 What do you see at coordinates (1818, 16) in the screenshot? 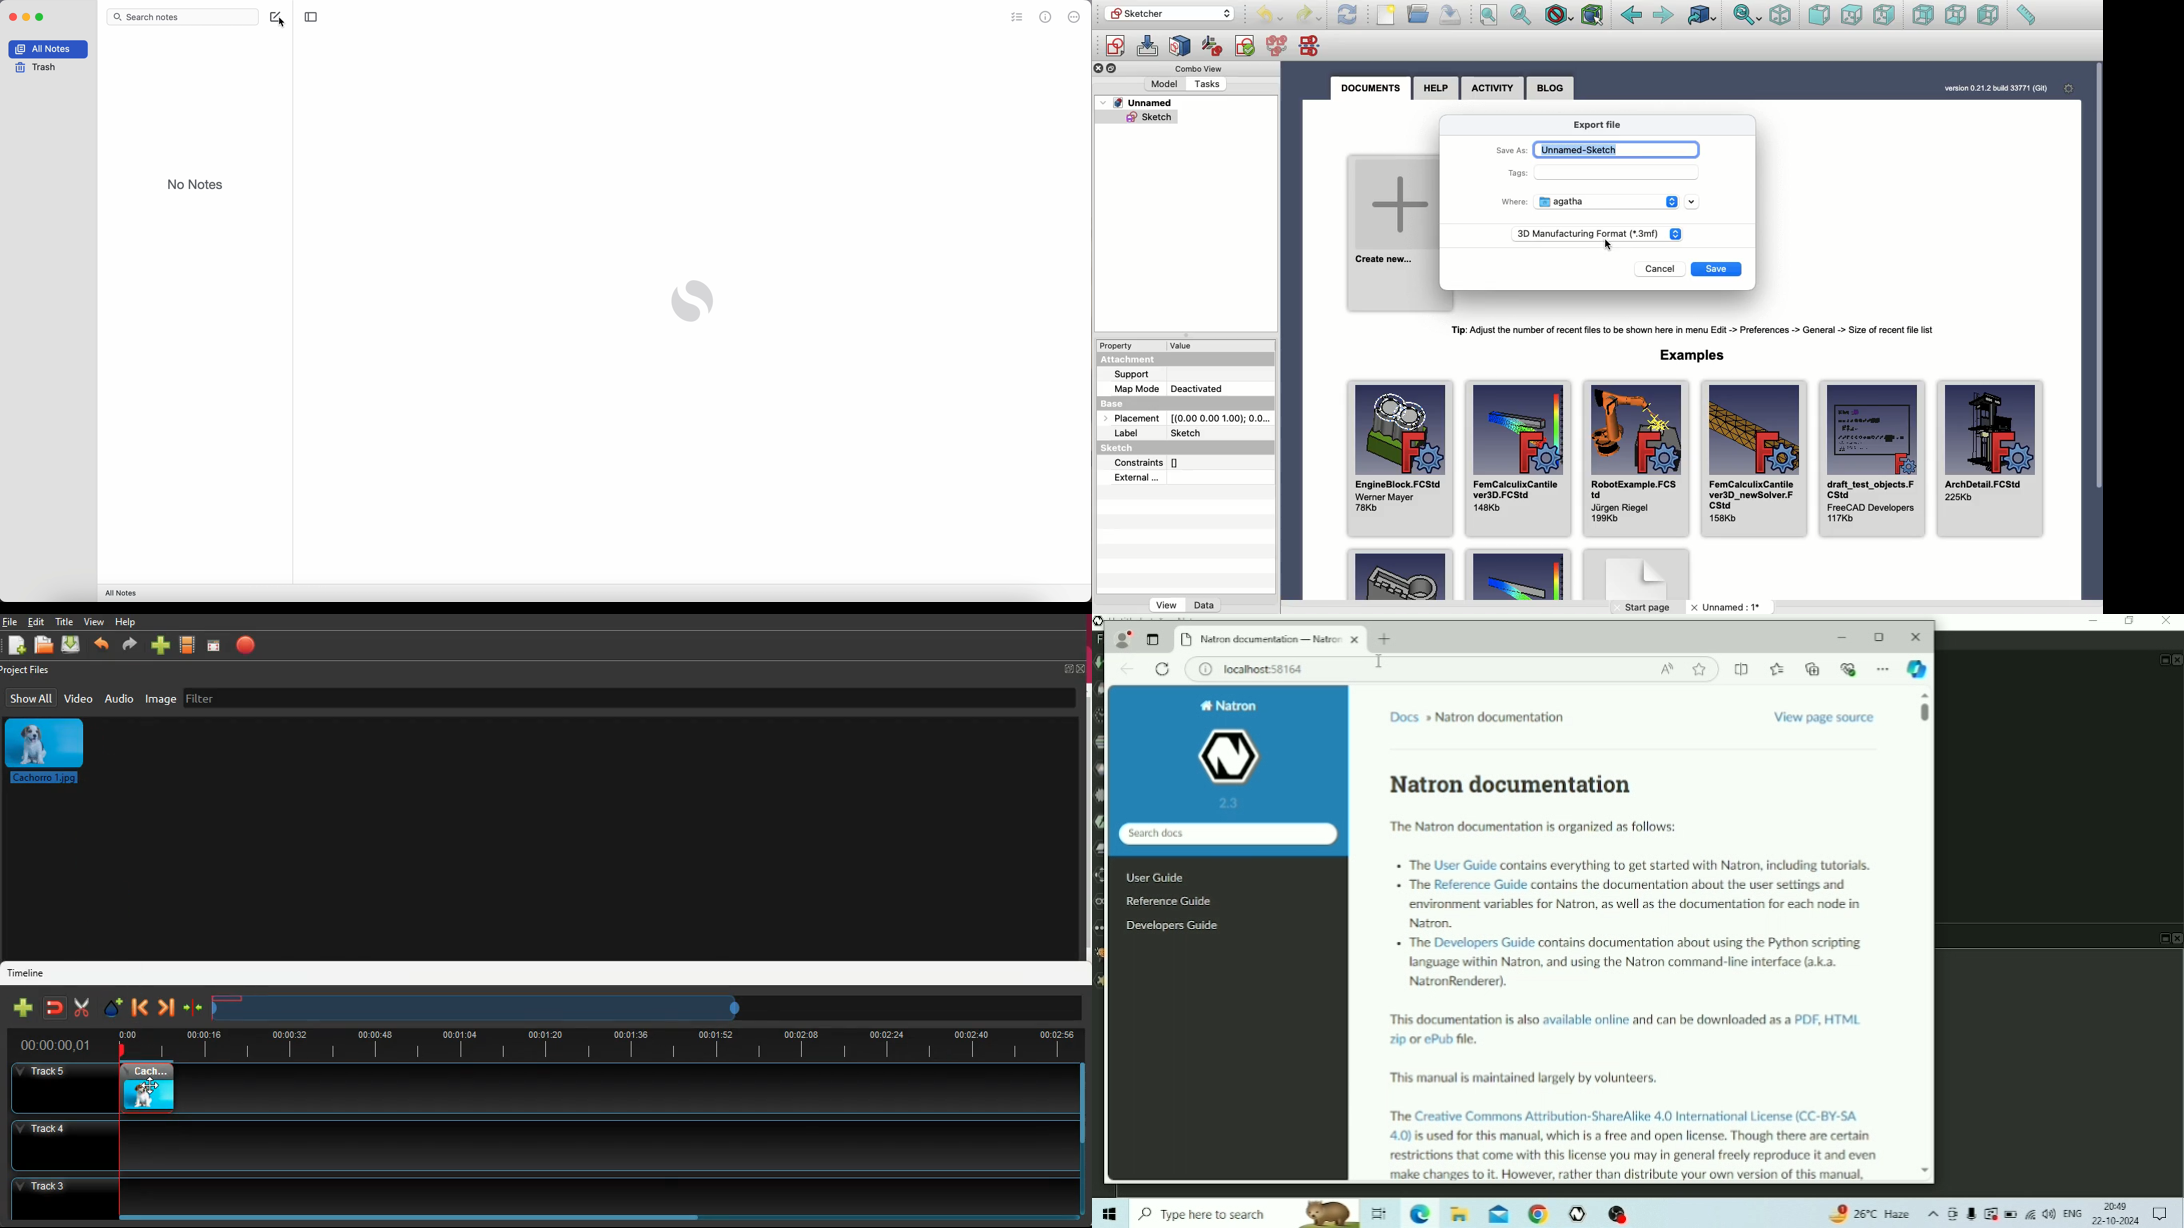
I see `Front` at bounding box center [1818, 16].